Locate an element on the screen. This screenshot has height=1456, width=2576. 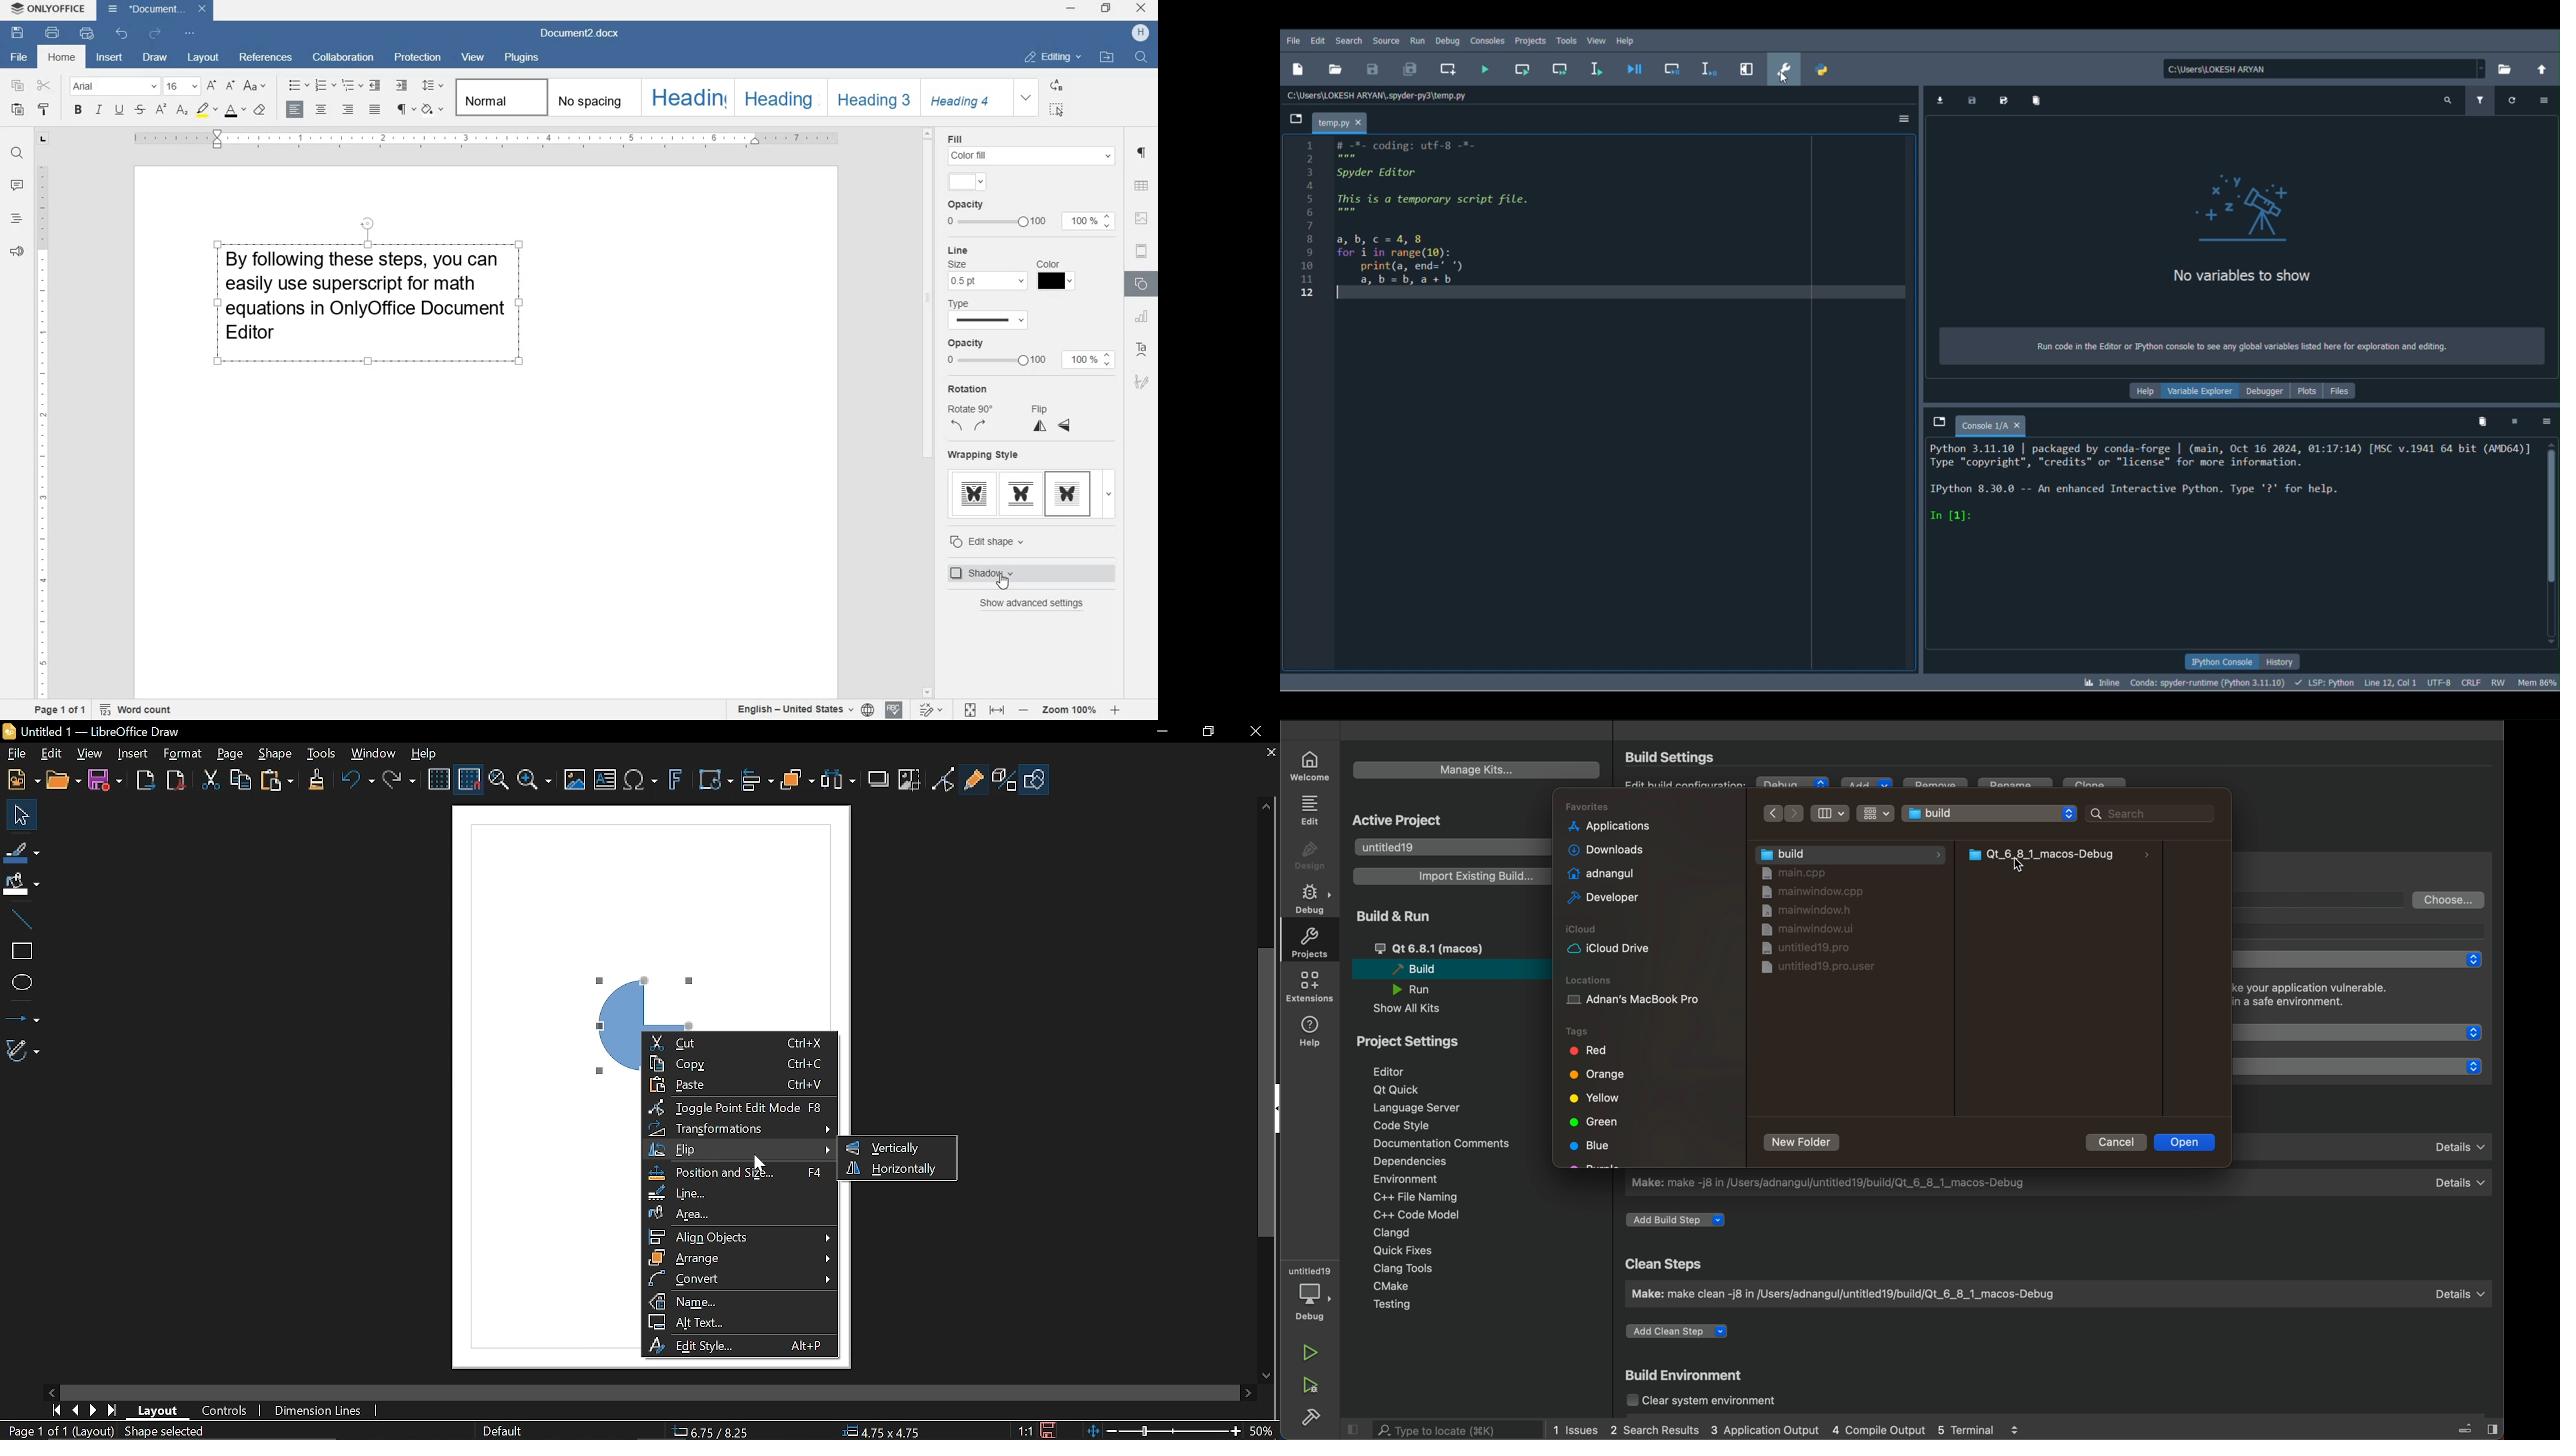
Search variables names and types (Ctrl + F) is located at coordinates (2452, 99).